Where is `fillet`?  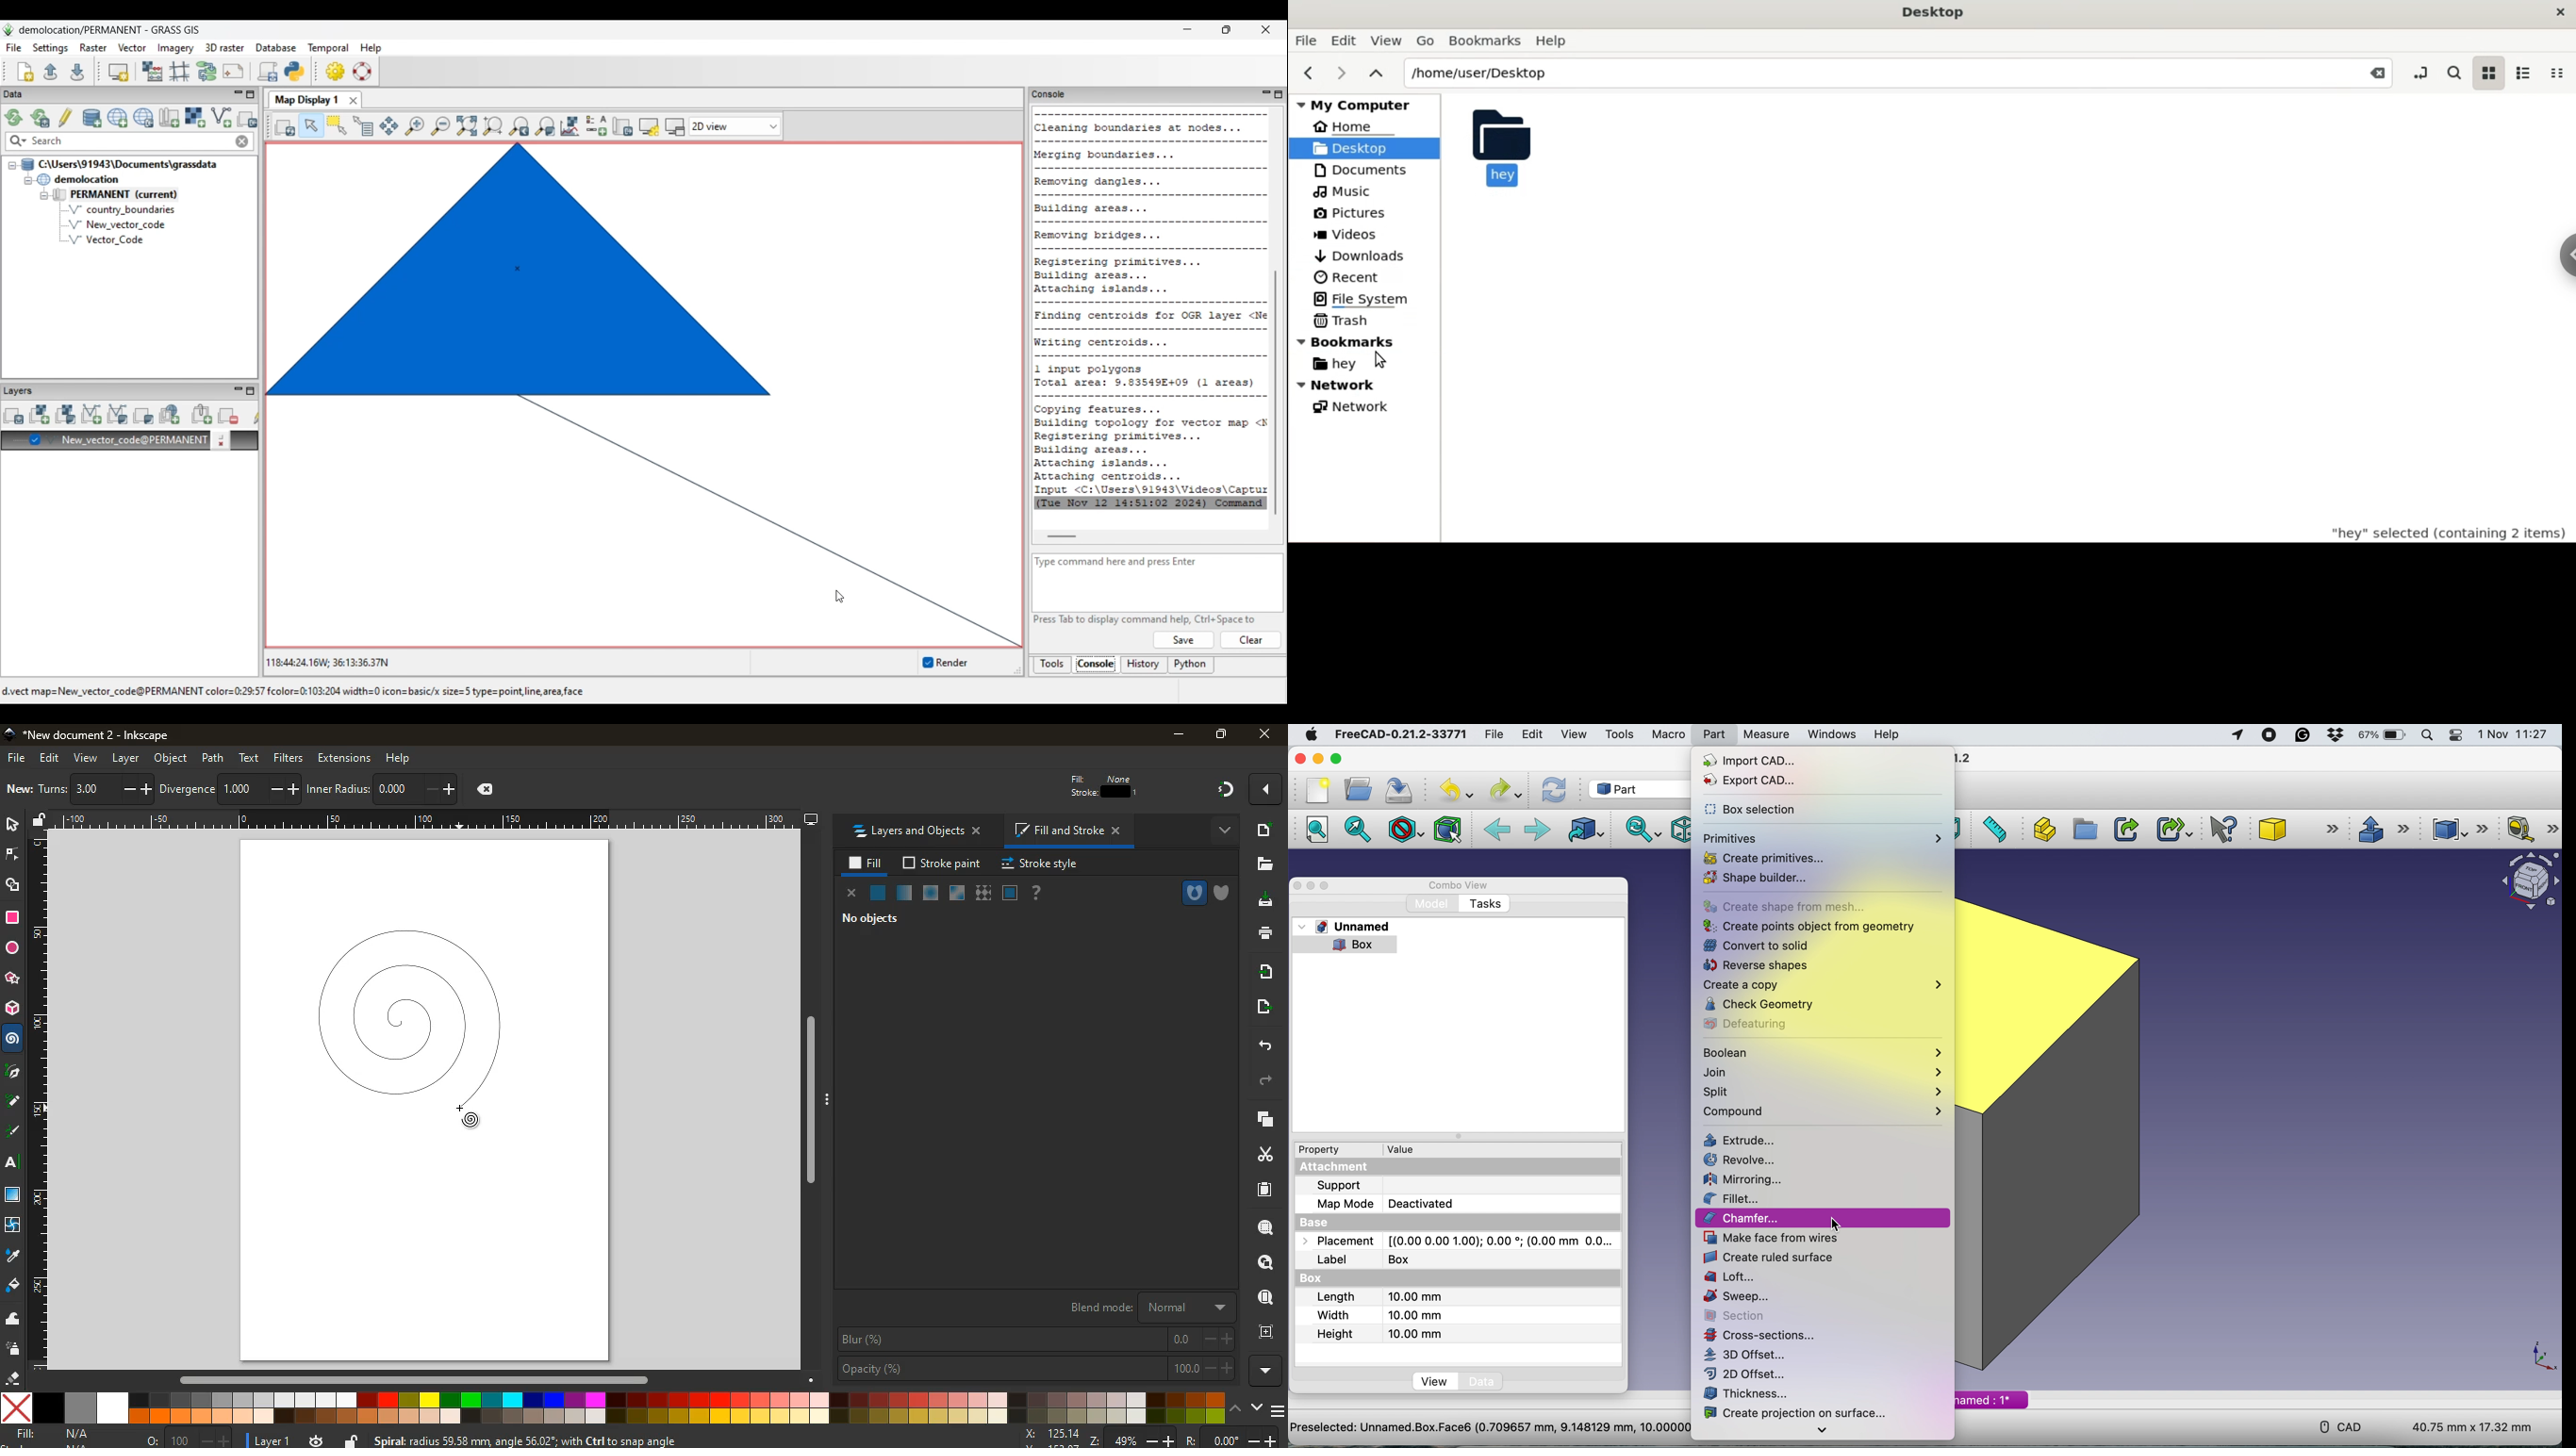
fillet is located at coordinates (1738, 1198).